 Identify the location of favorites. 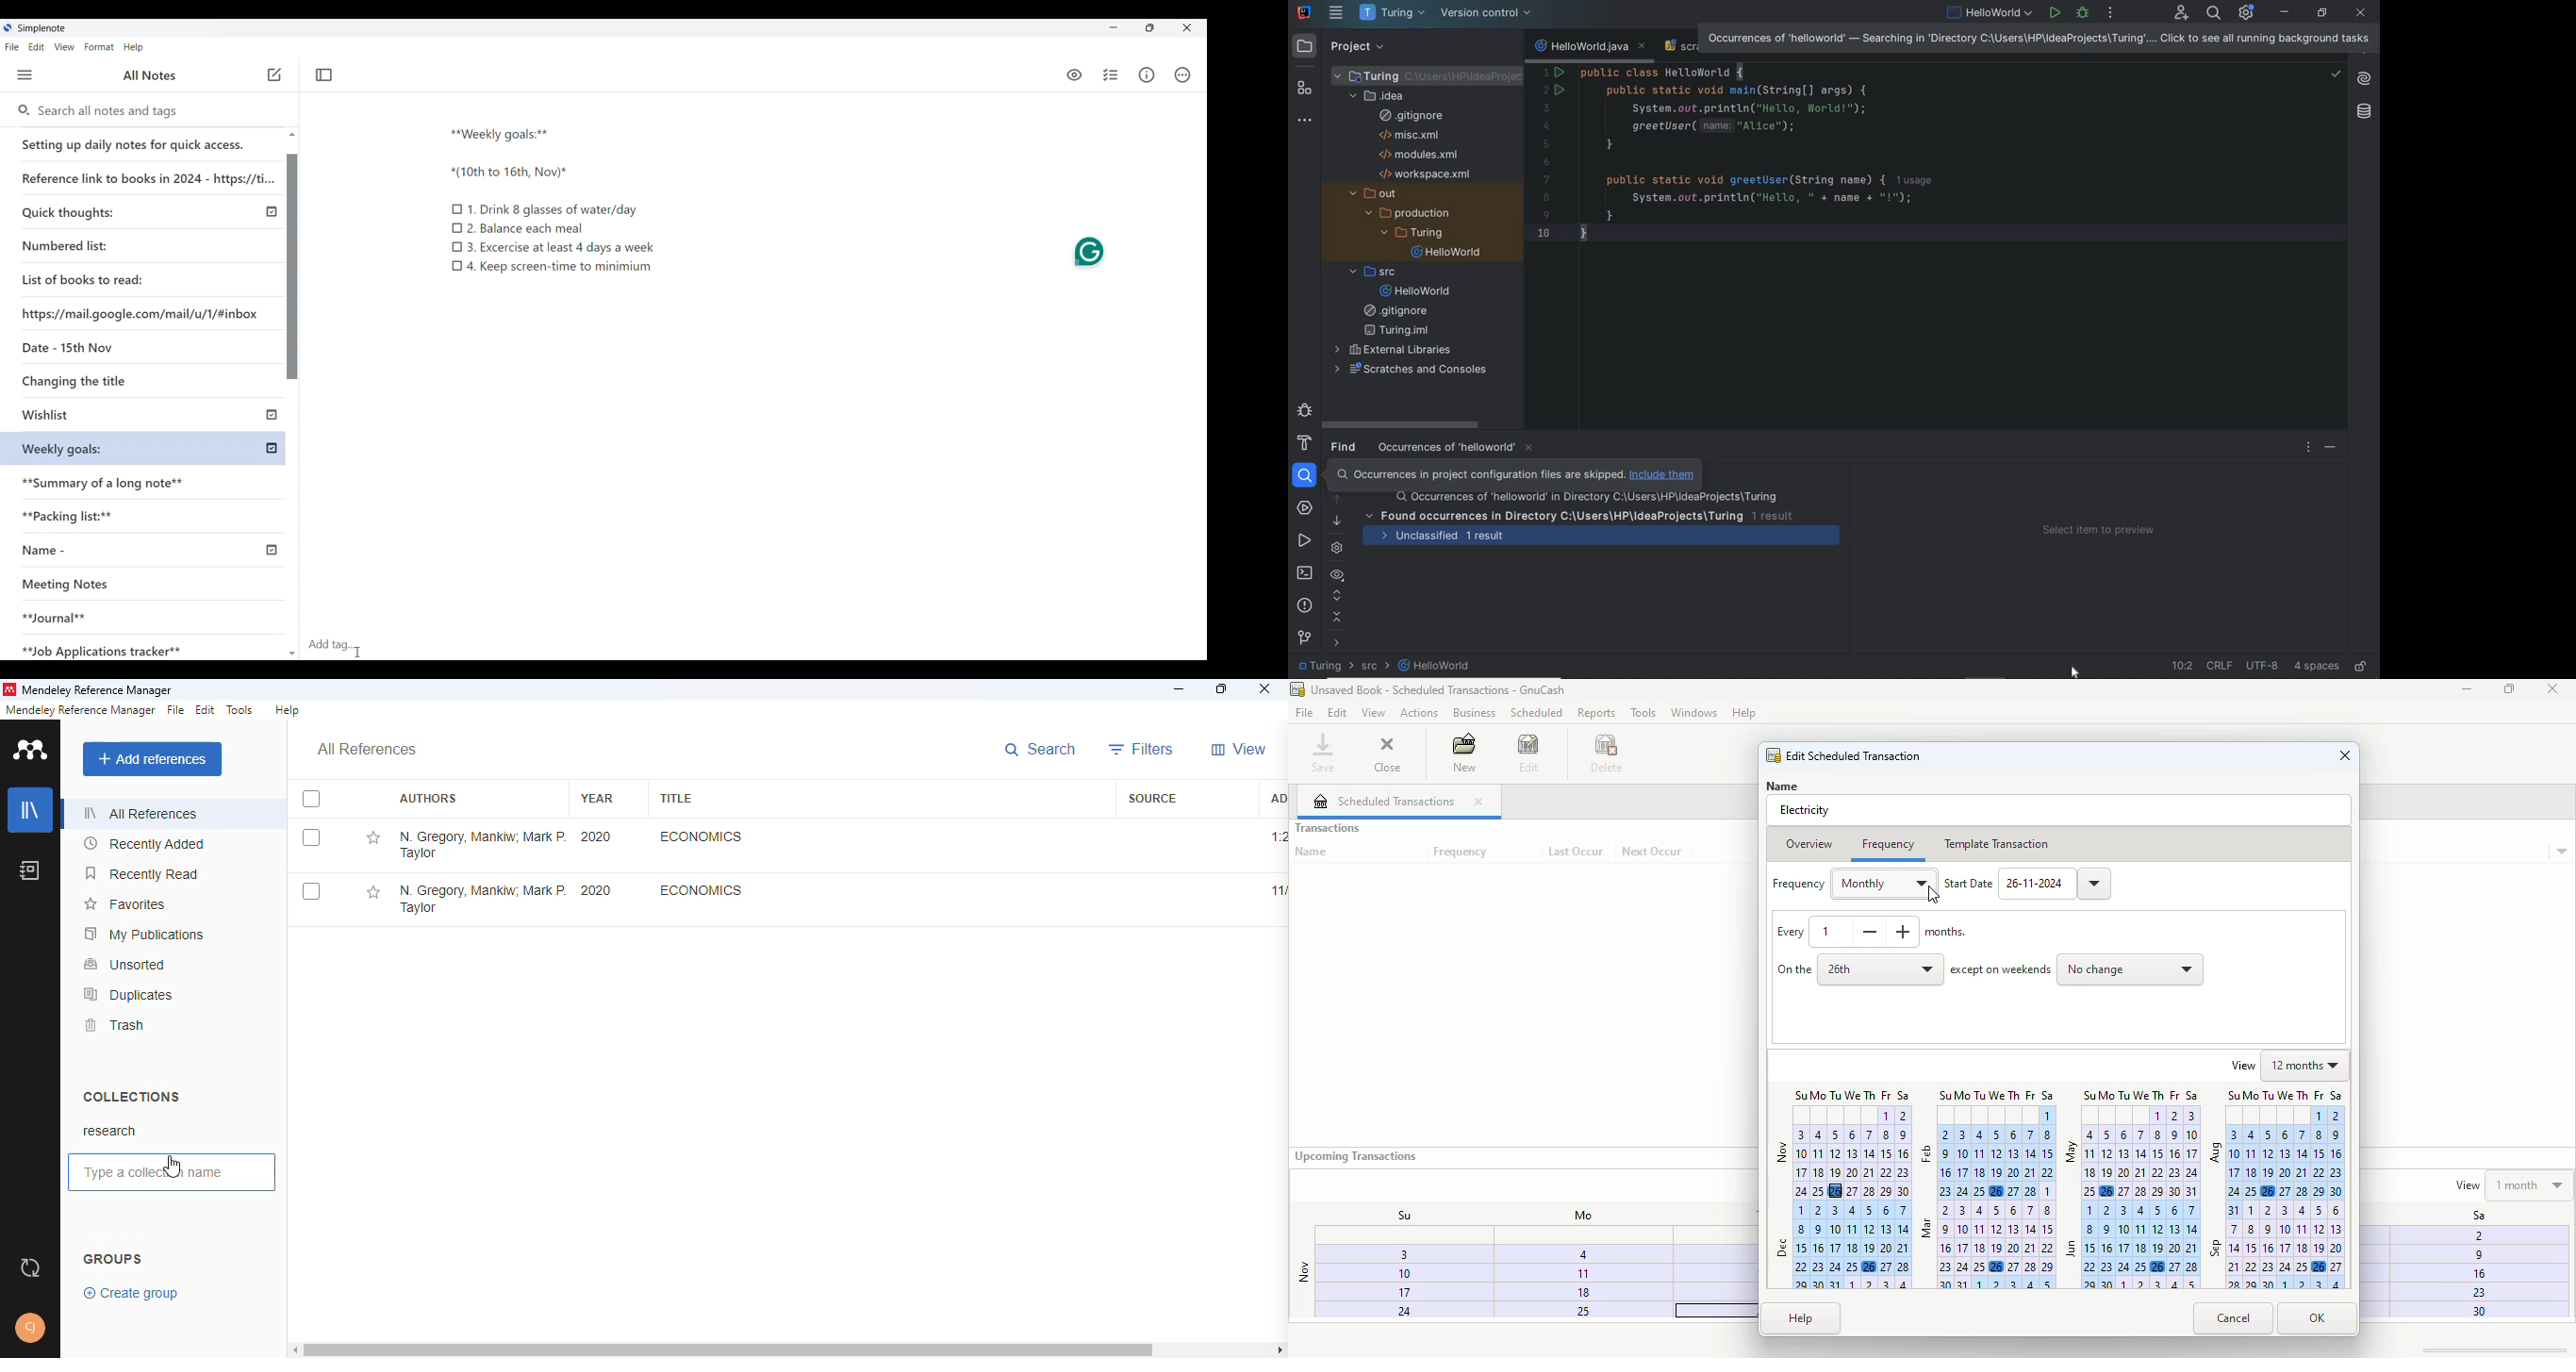
(124, 904).